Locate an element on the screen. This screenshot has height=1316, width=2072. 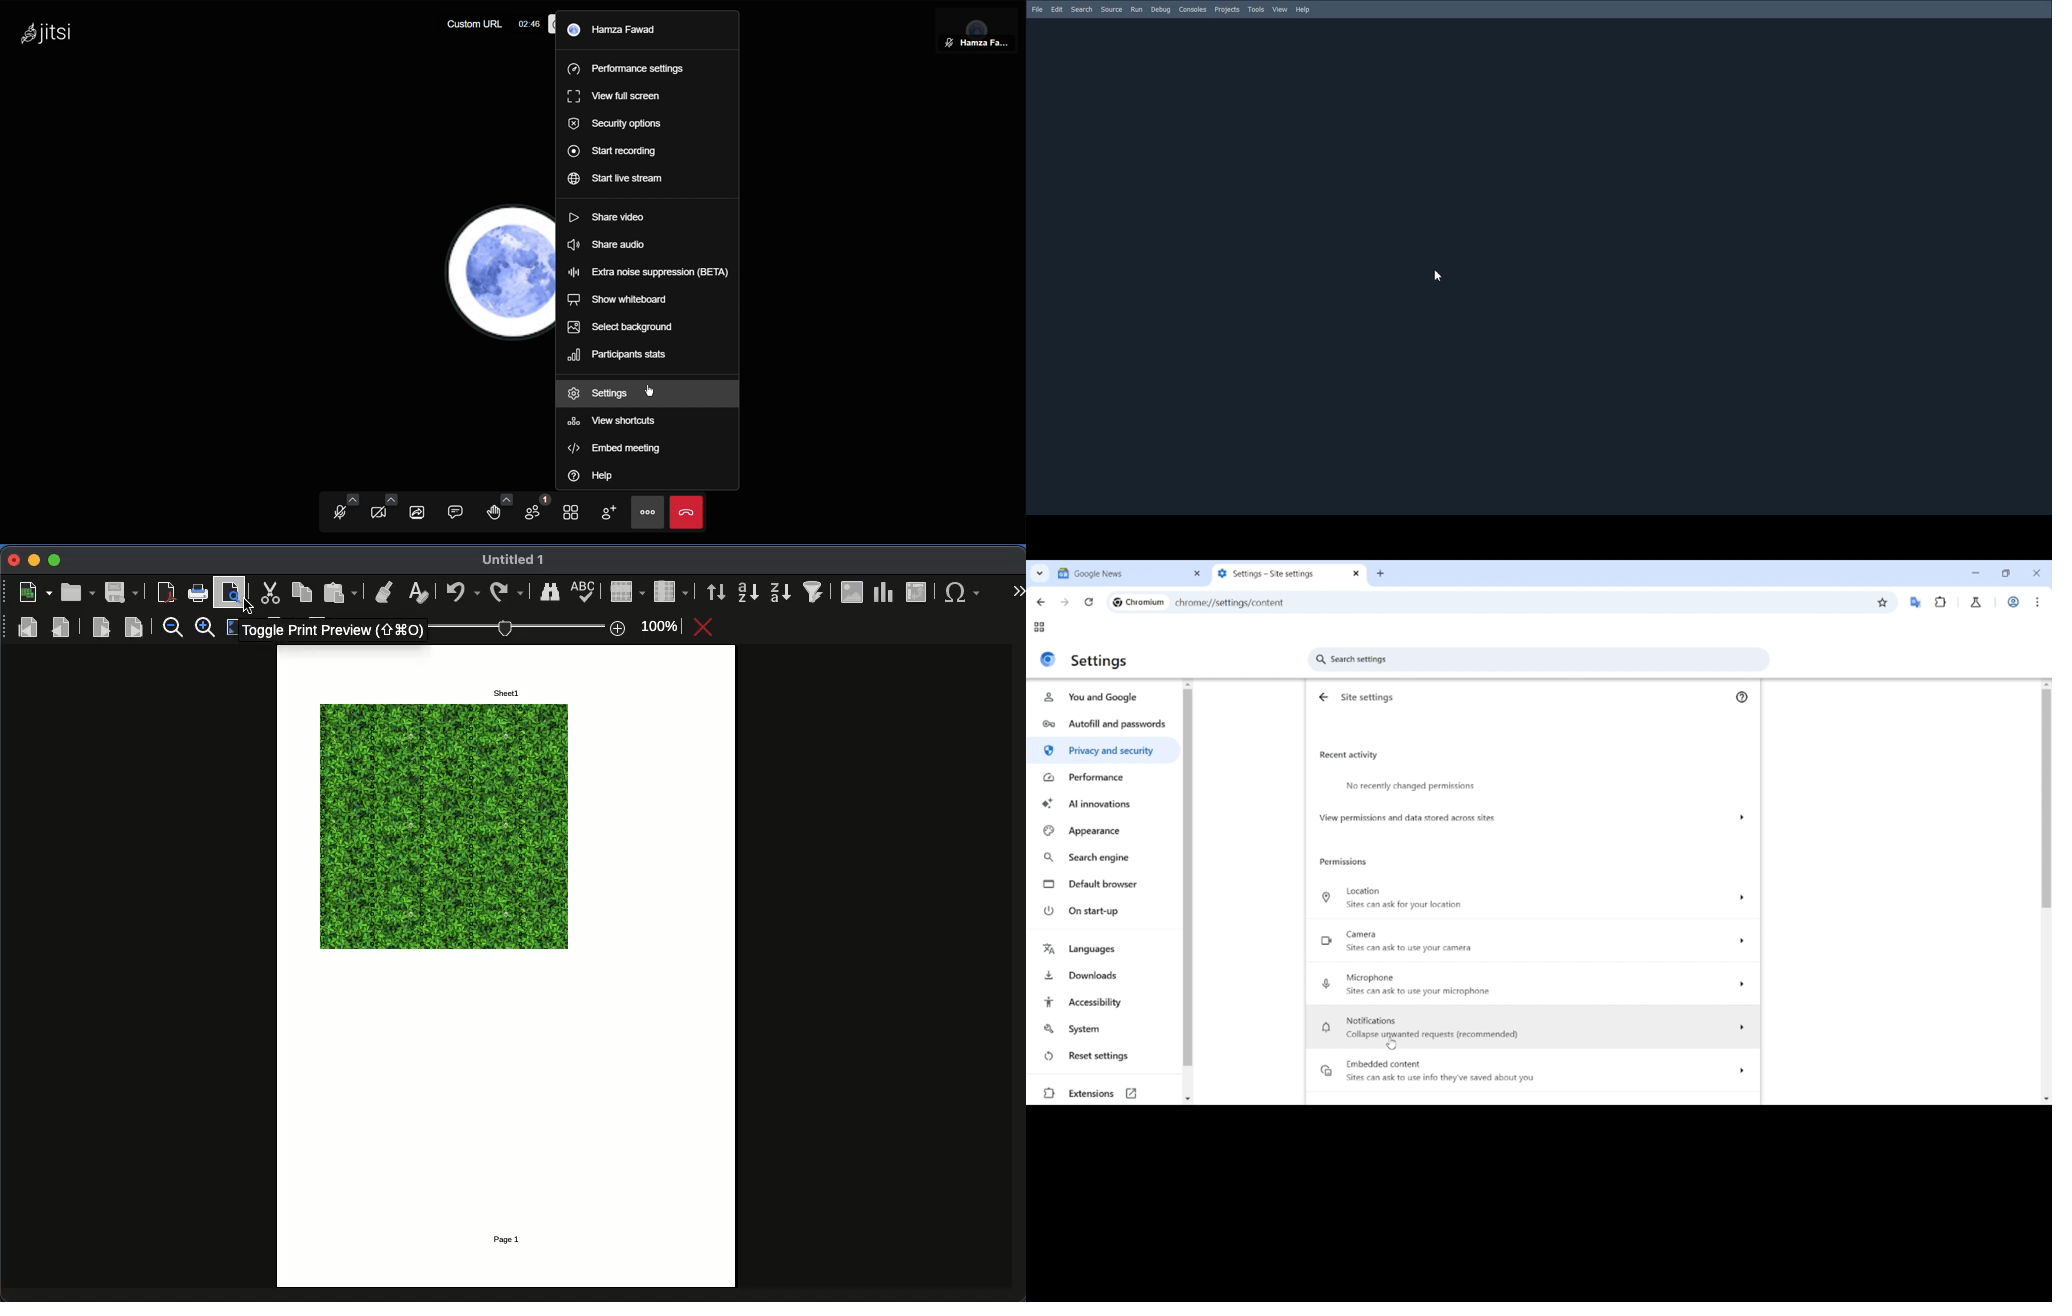
You and Google is located at coordinates (1101, 697).